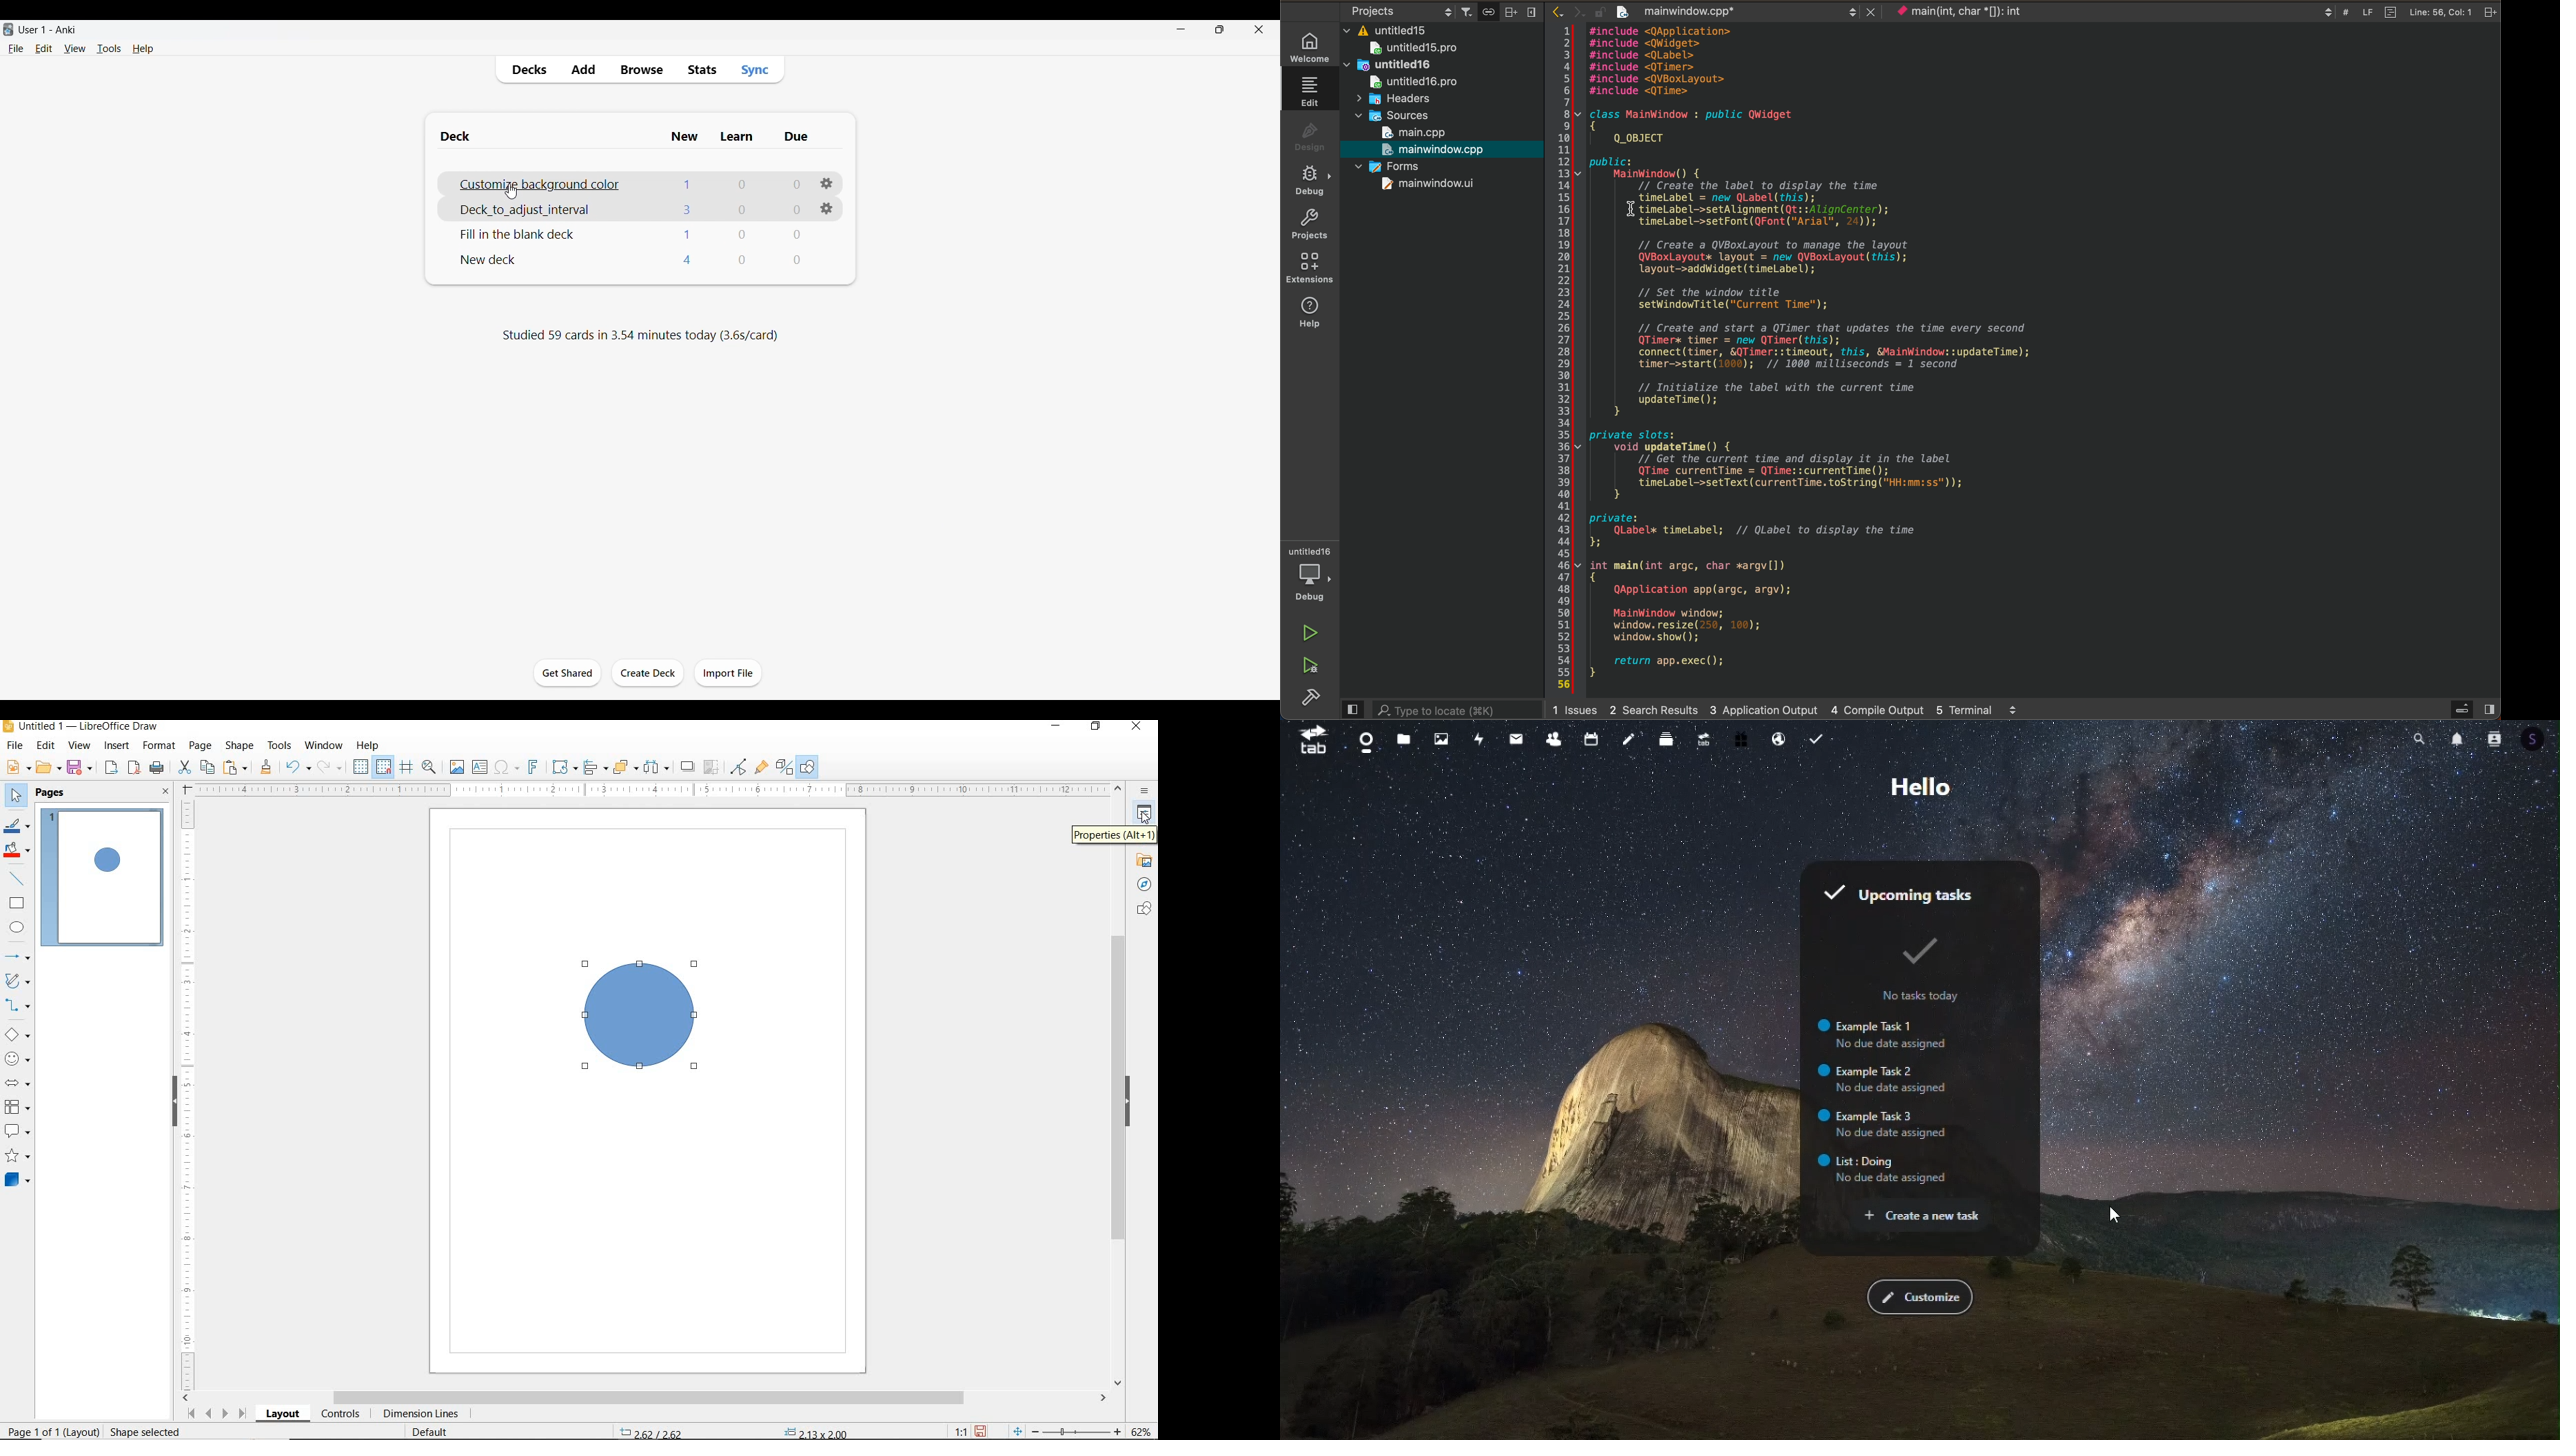 Image resolution: width=2576 pixels, height=1456 pixels. What do you see at coordinates (342, 1414) in the screenshot?
I see `CONTROLS` at bounding box center [342, 1414].